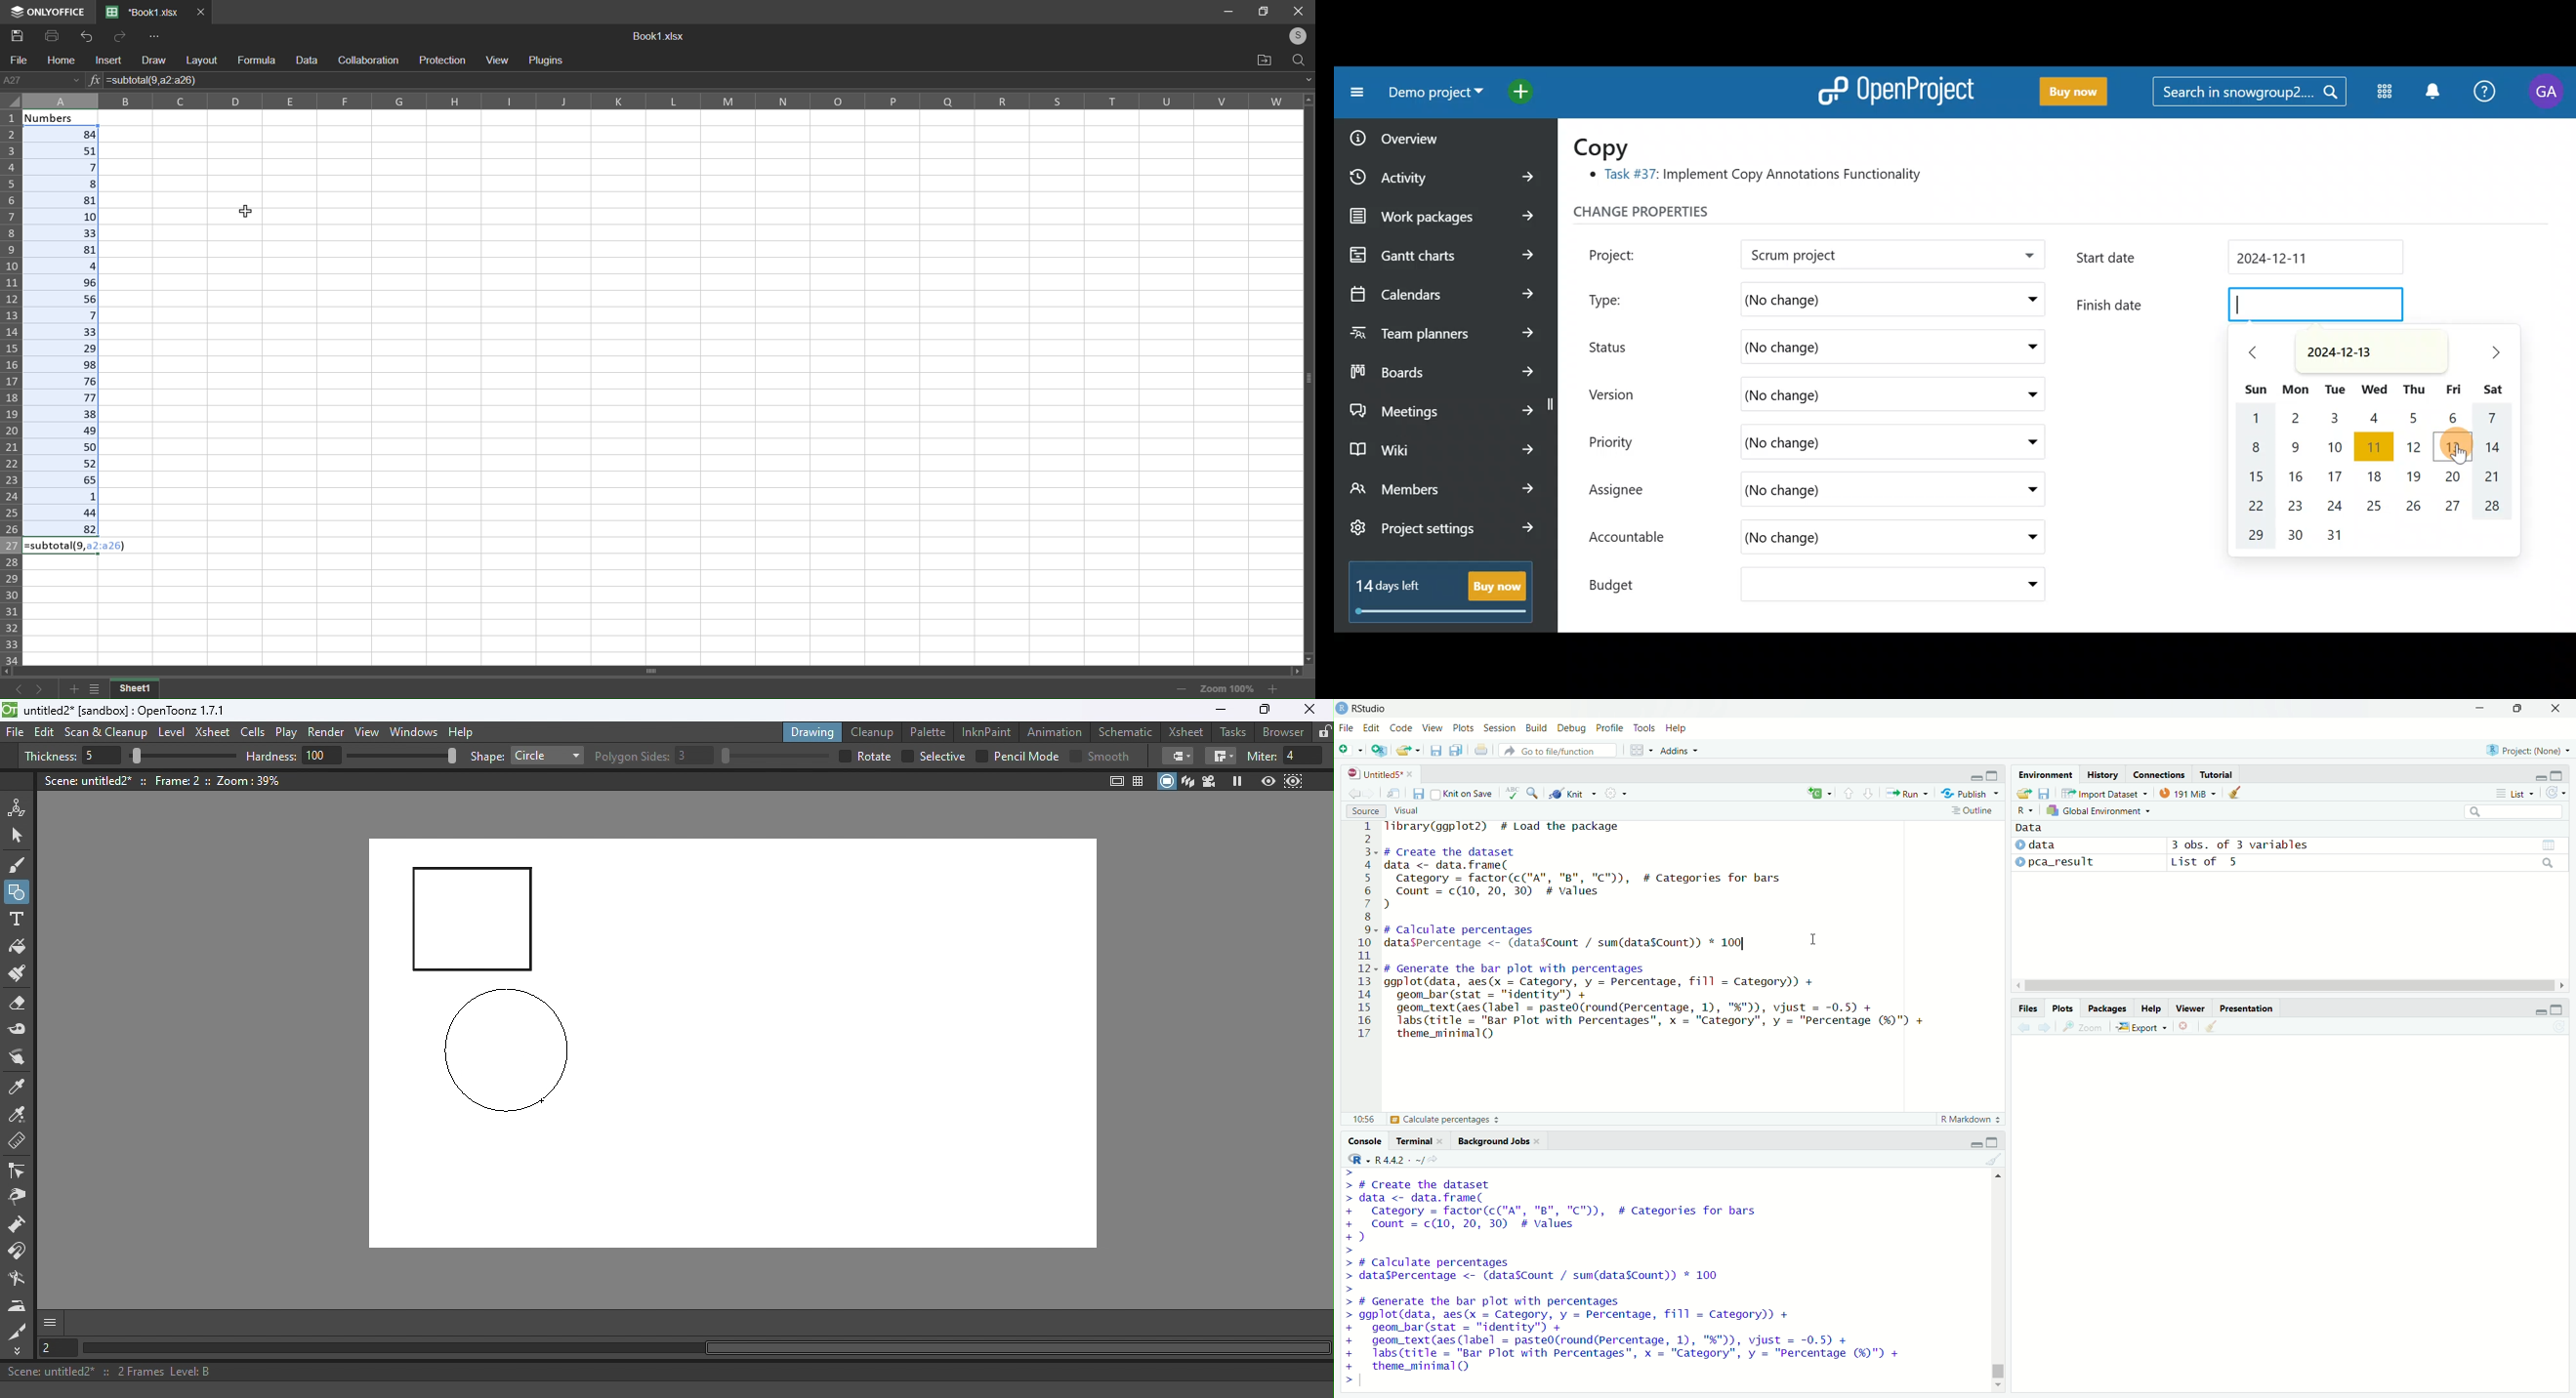 The image size is (2576, 1400). Describe the element at coordinates (1342, 708) in the screenshot. I see `logo` at that location.